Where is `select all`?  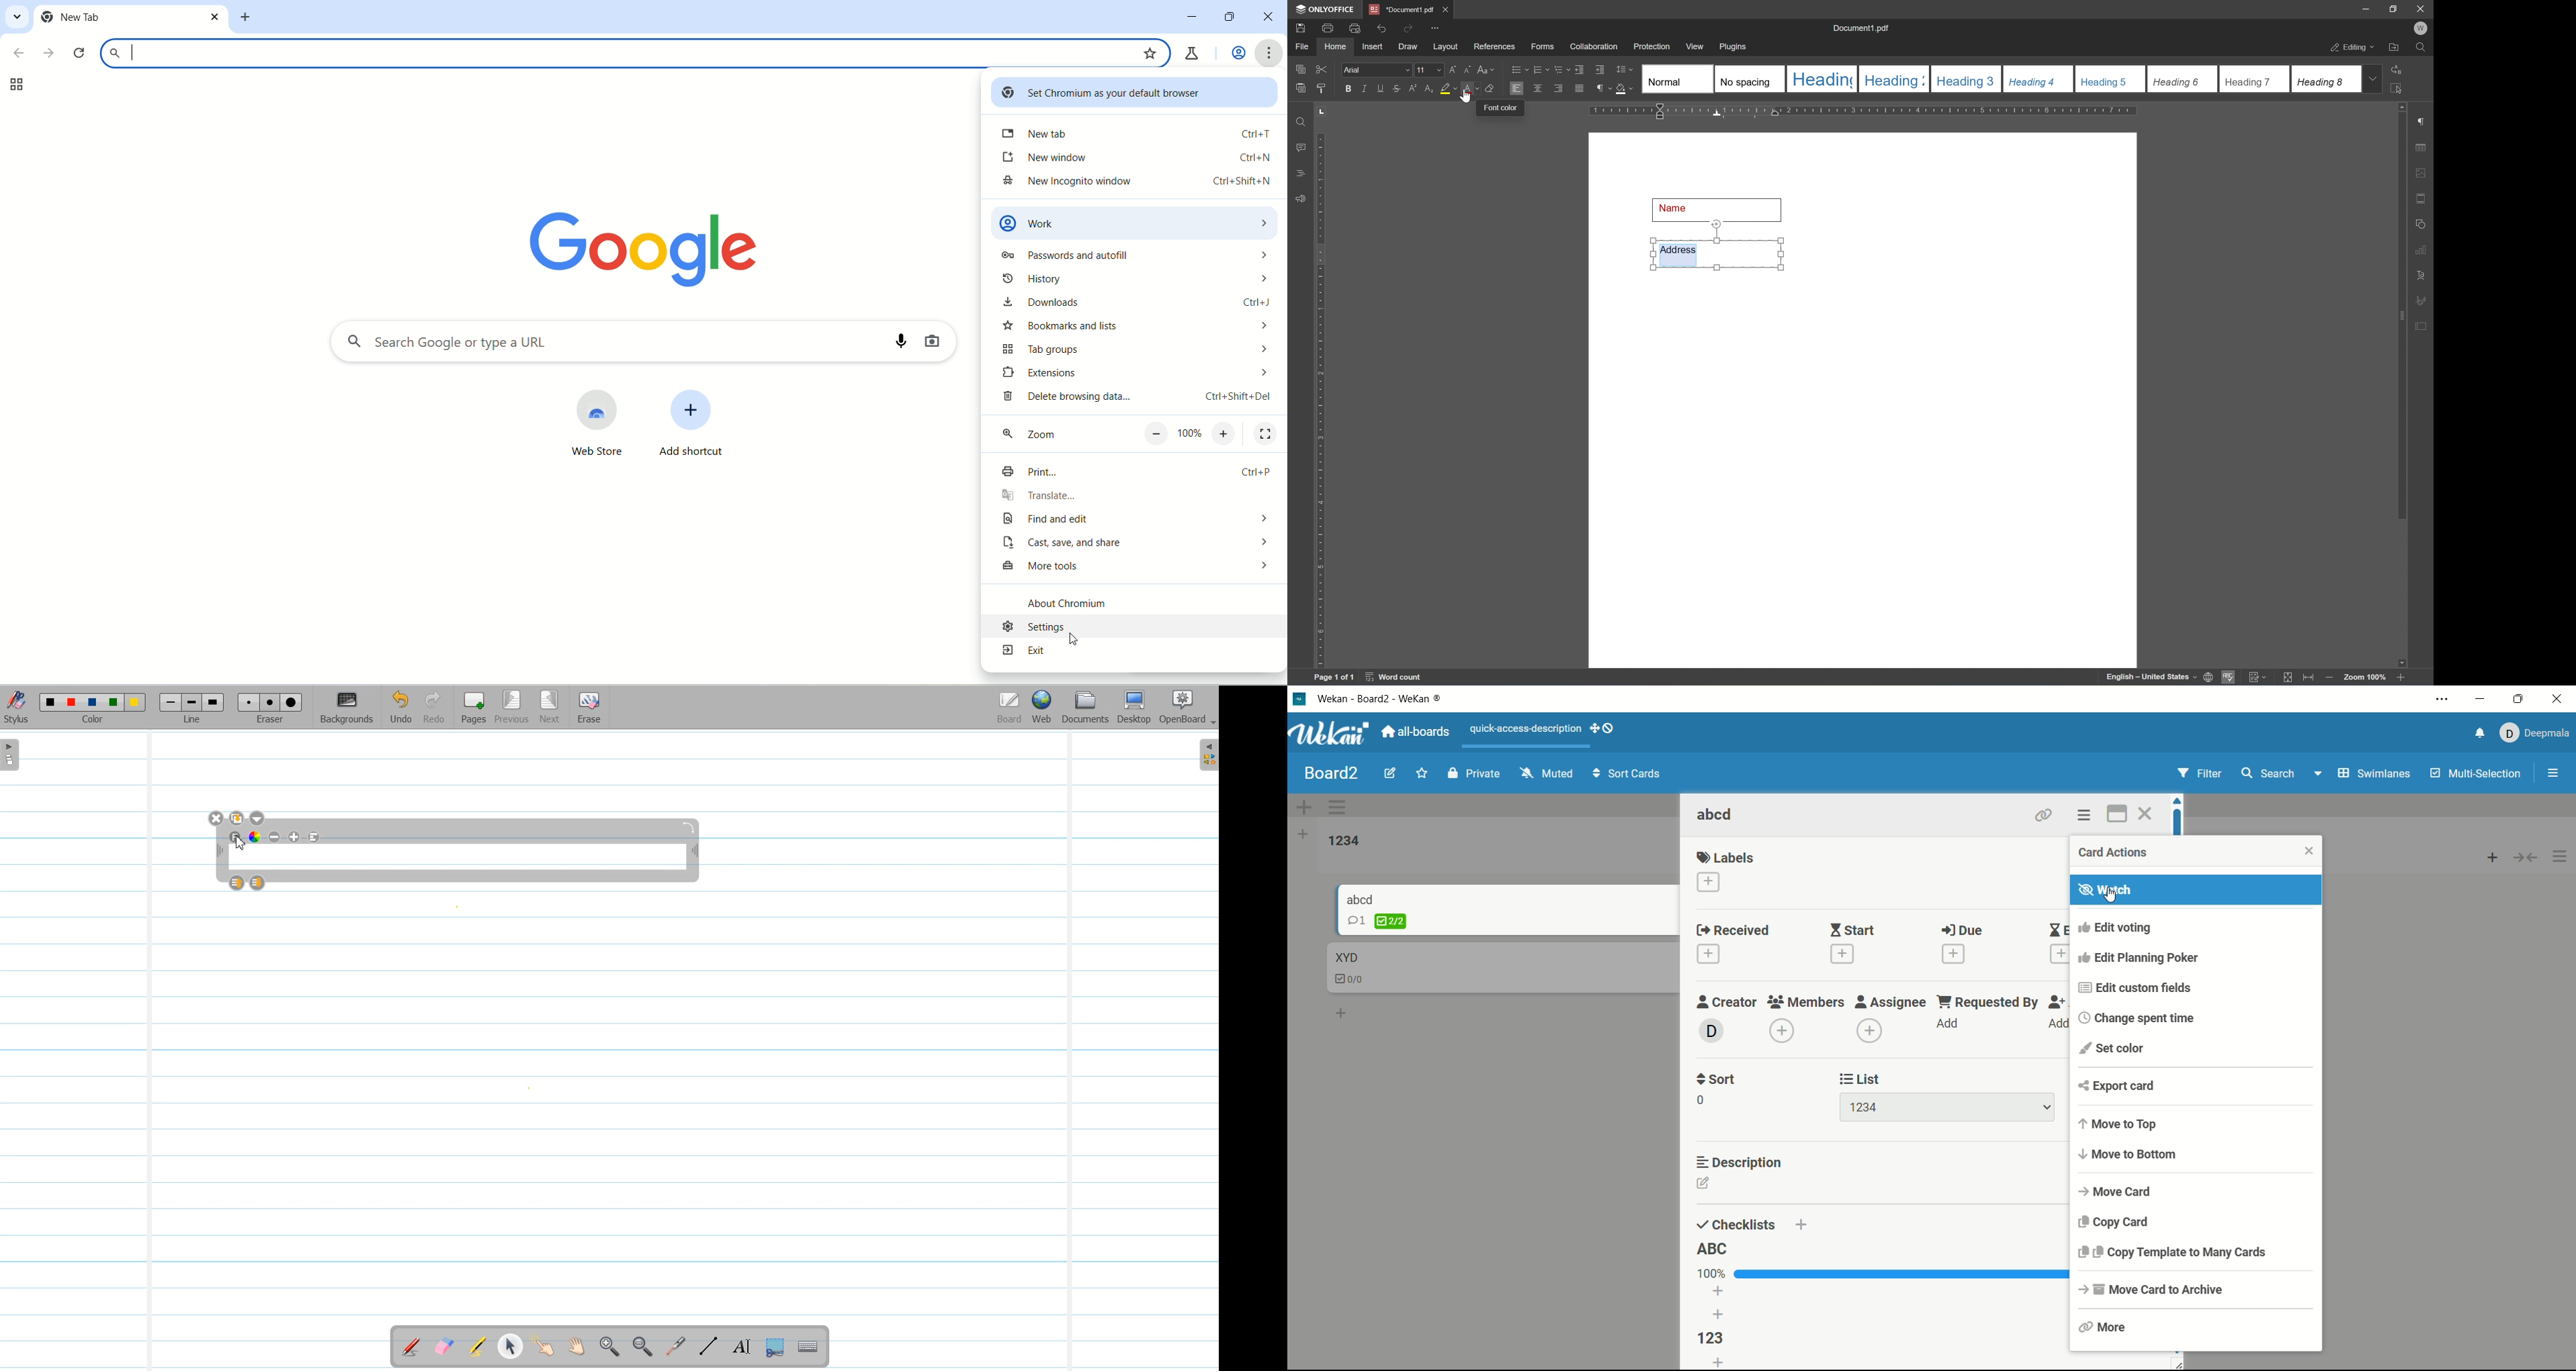
select all is located at coordinates (2403, 91).